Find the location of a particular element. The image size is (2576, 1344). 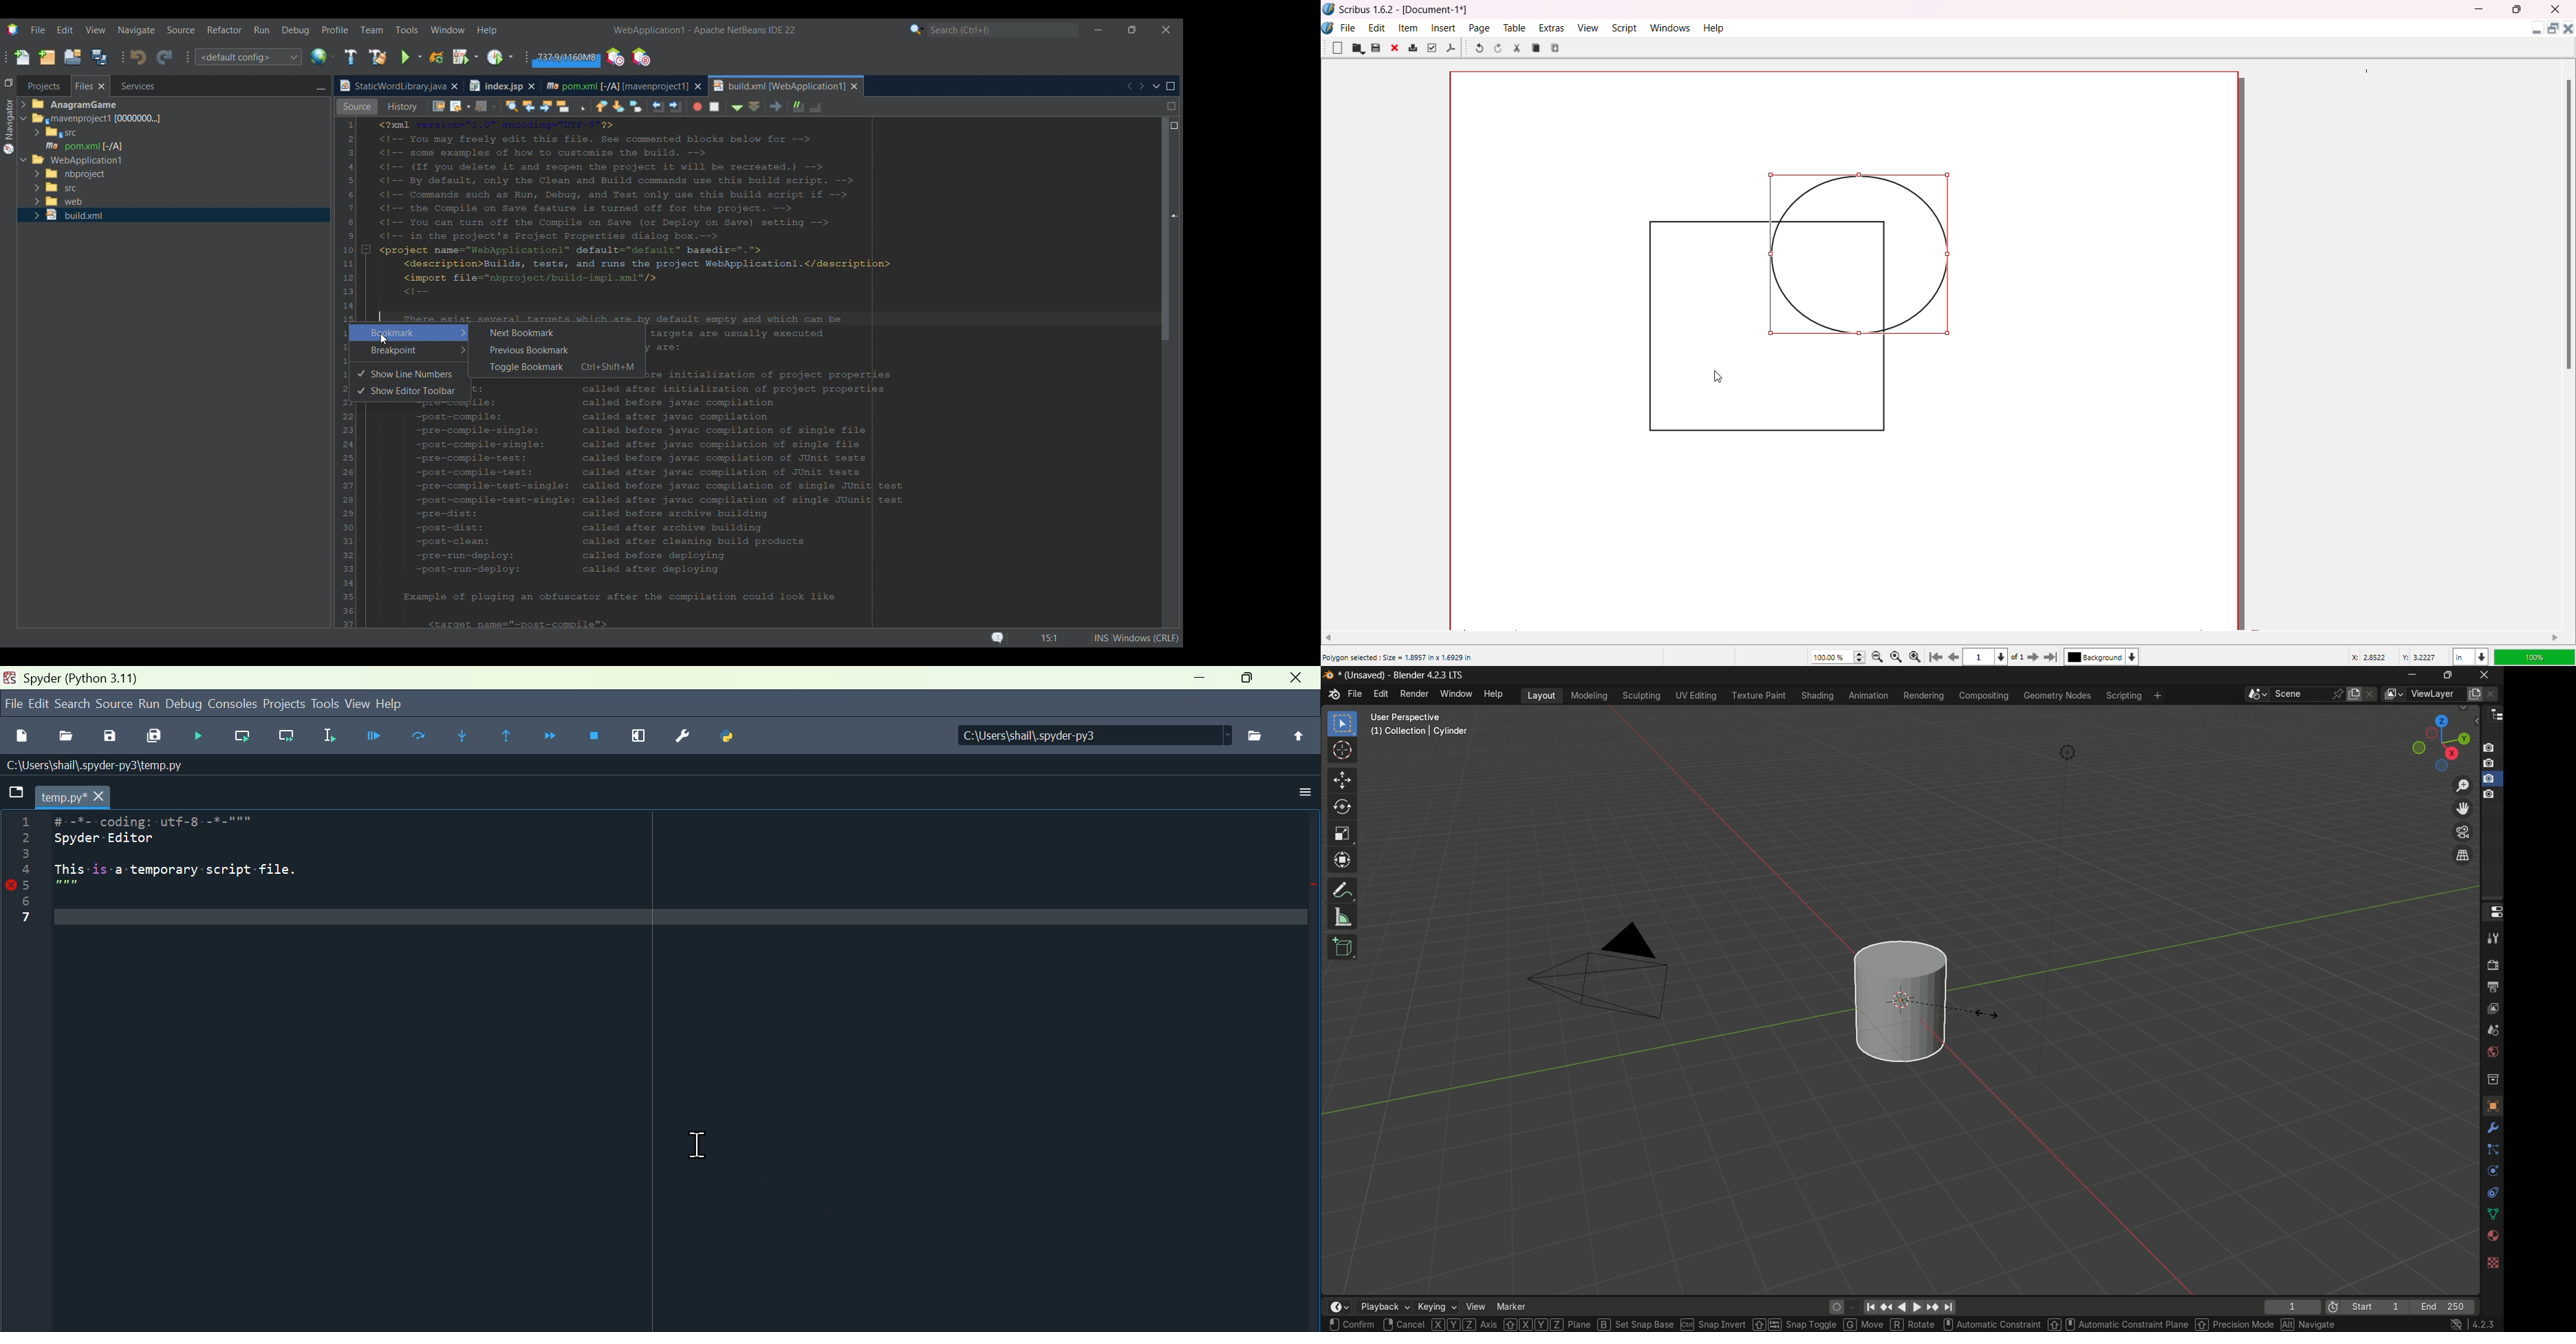

Preflight Verifier is located at coordinates (1431, 48).